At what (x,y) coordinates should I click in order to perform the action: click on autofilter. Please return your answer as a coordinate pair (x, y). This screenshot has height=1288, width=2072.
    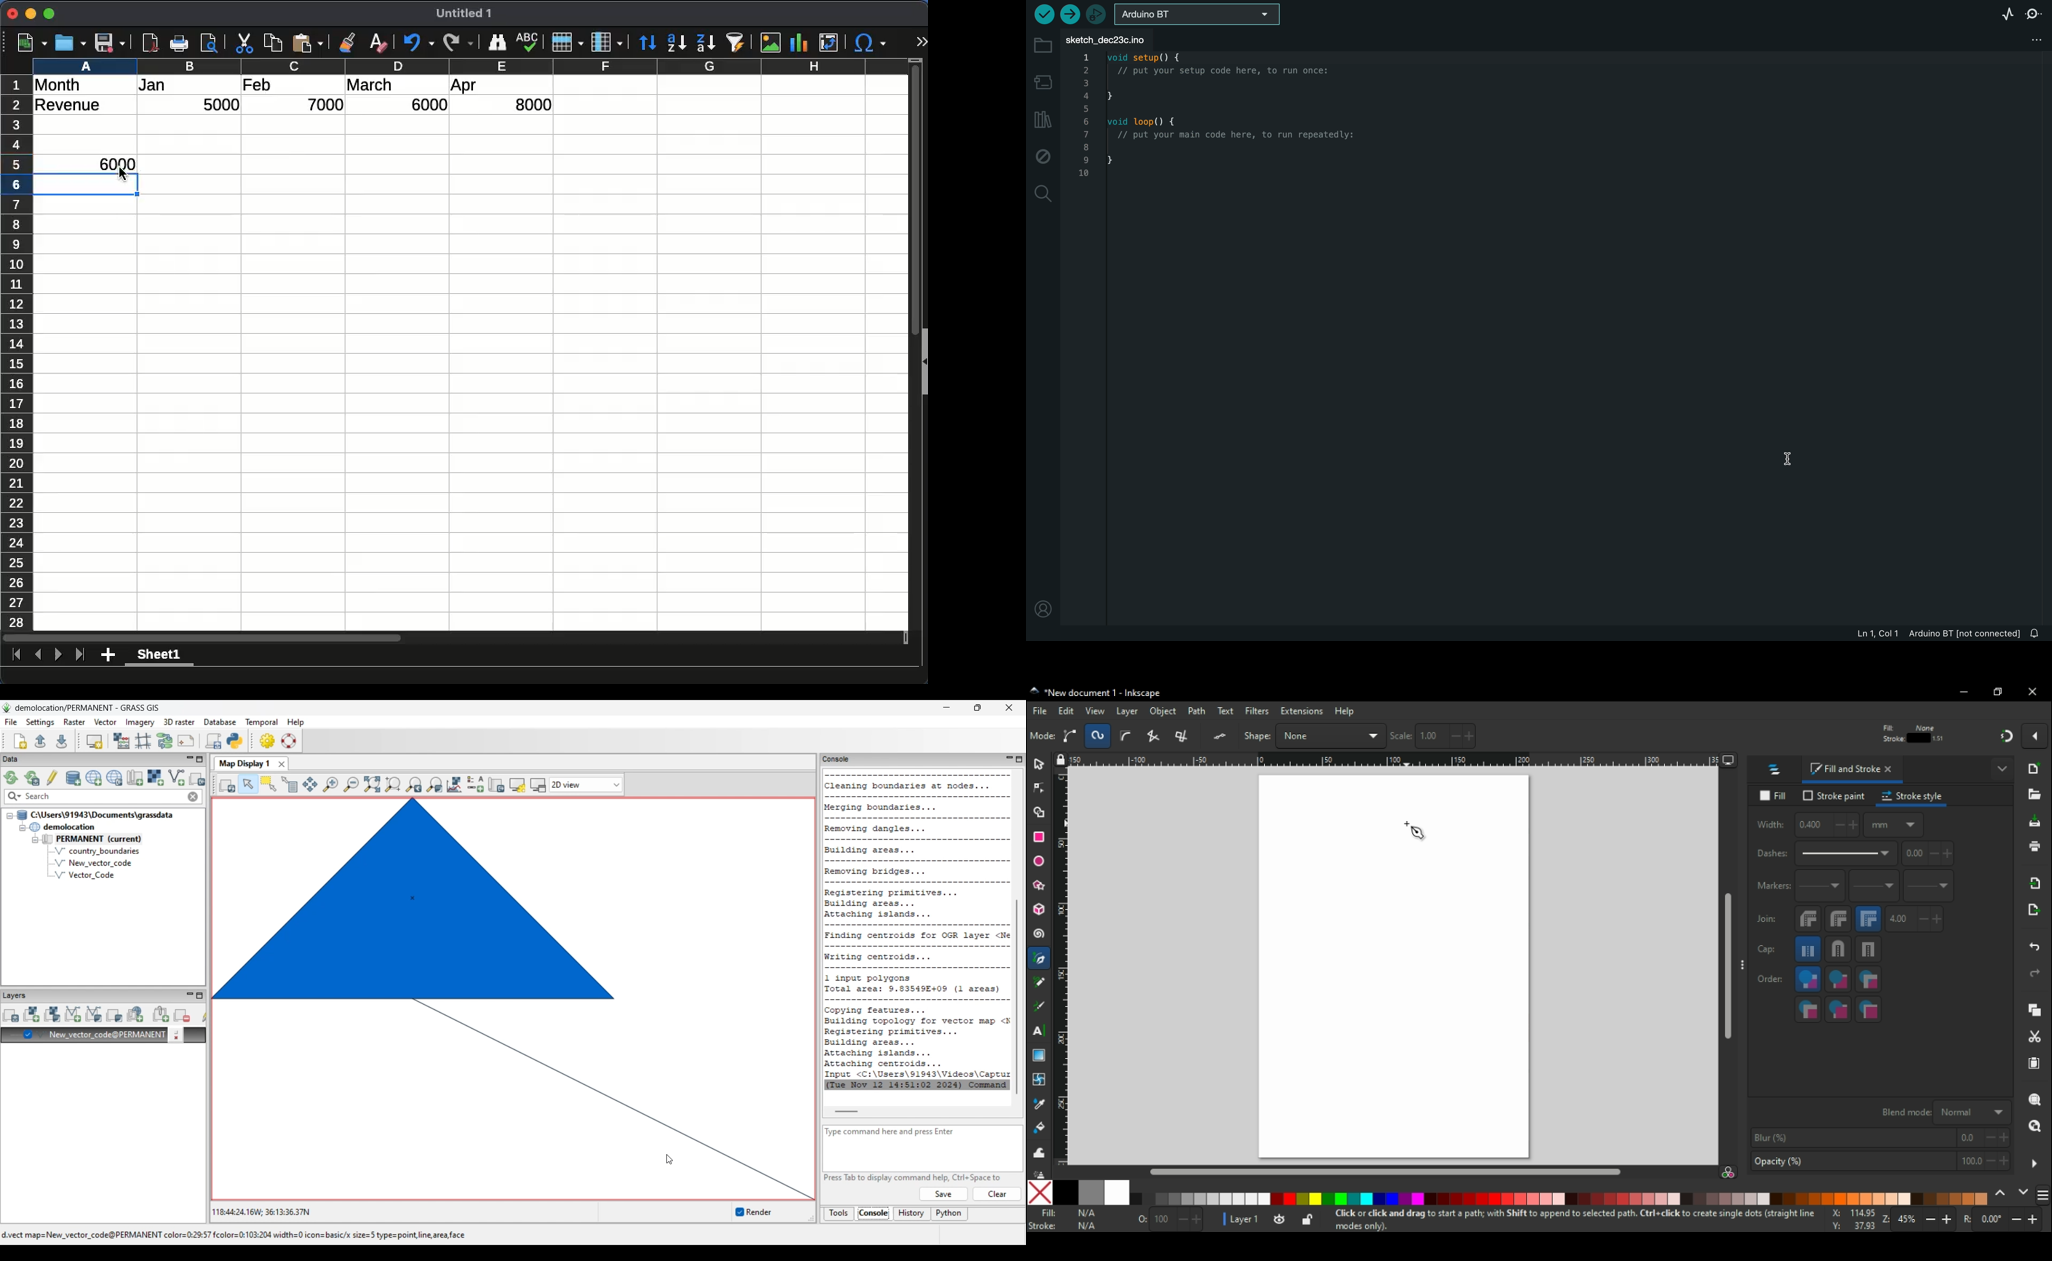
    Looking at the image, I should click on (736, 43).